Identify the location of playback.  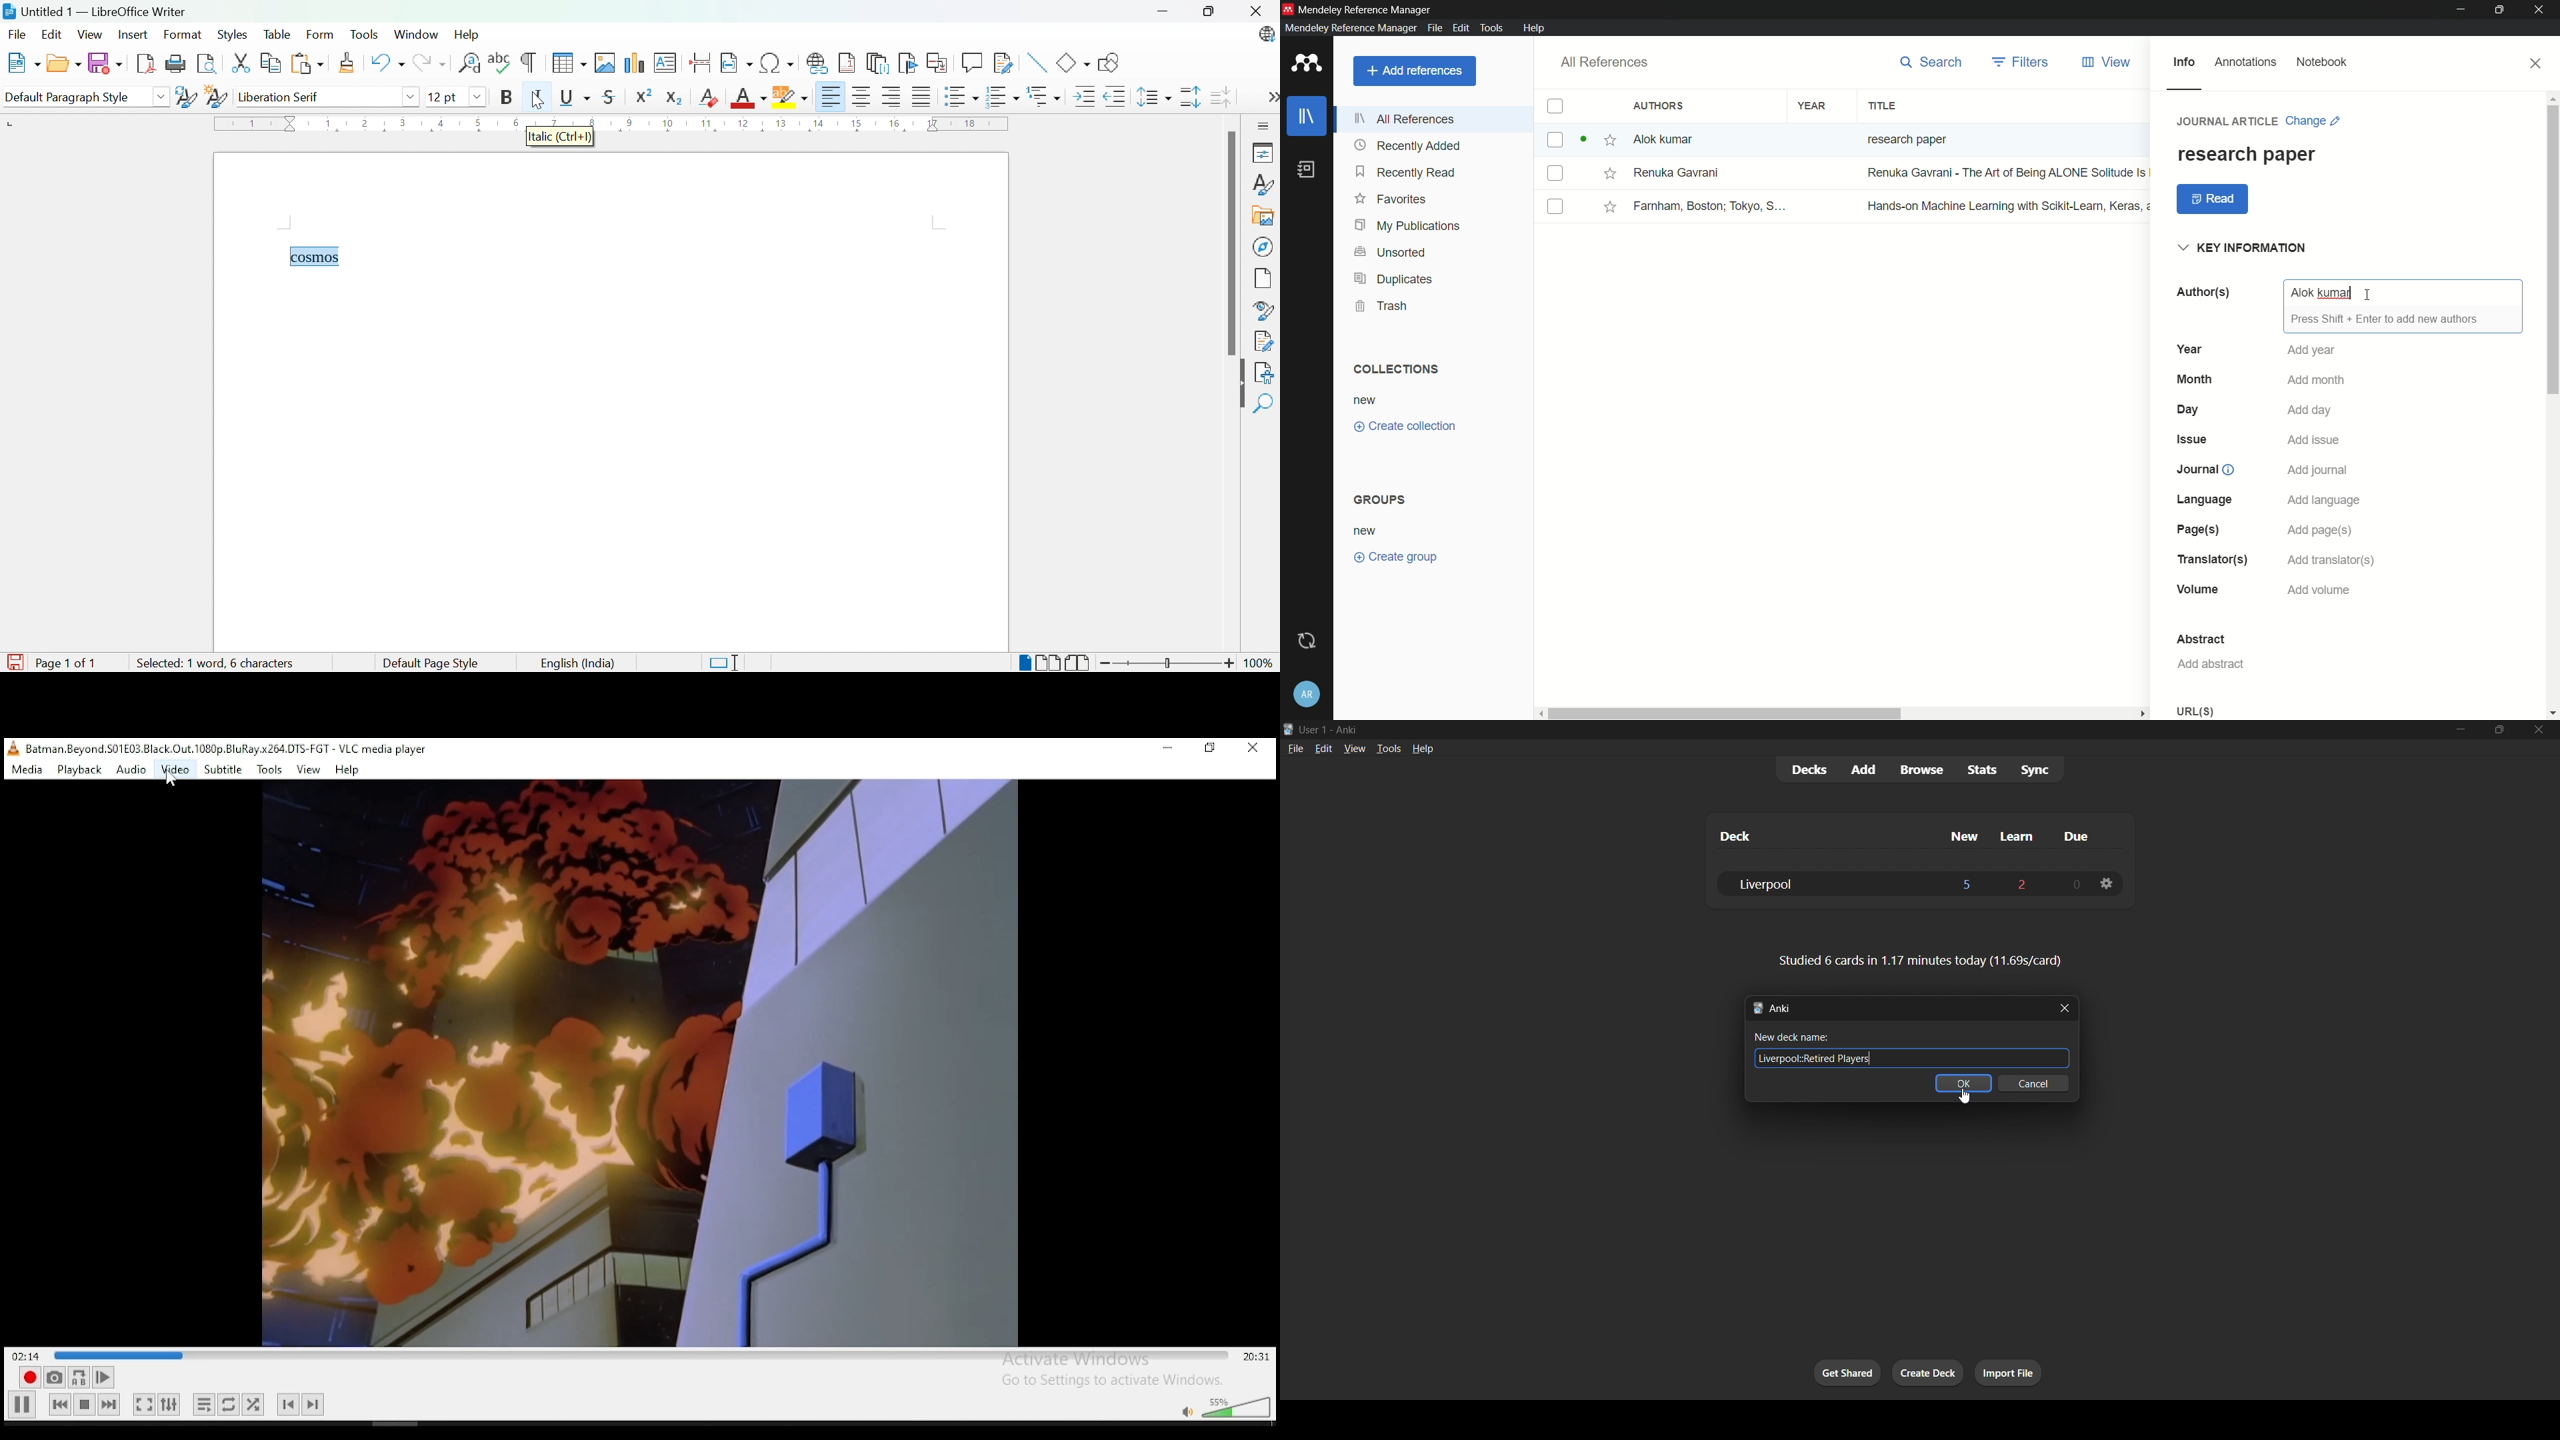
(80, 770).